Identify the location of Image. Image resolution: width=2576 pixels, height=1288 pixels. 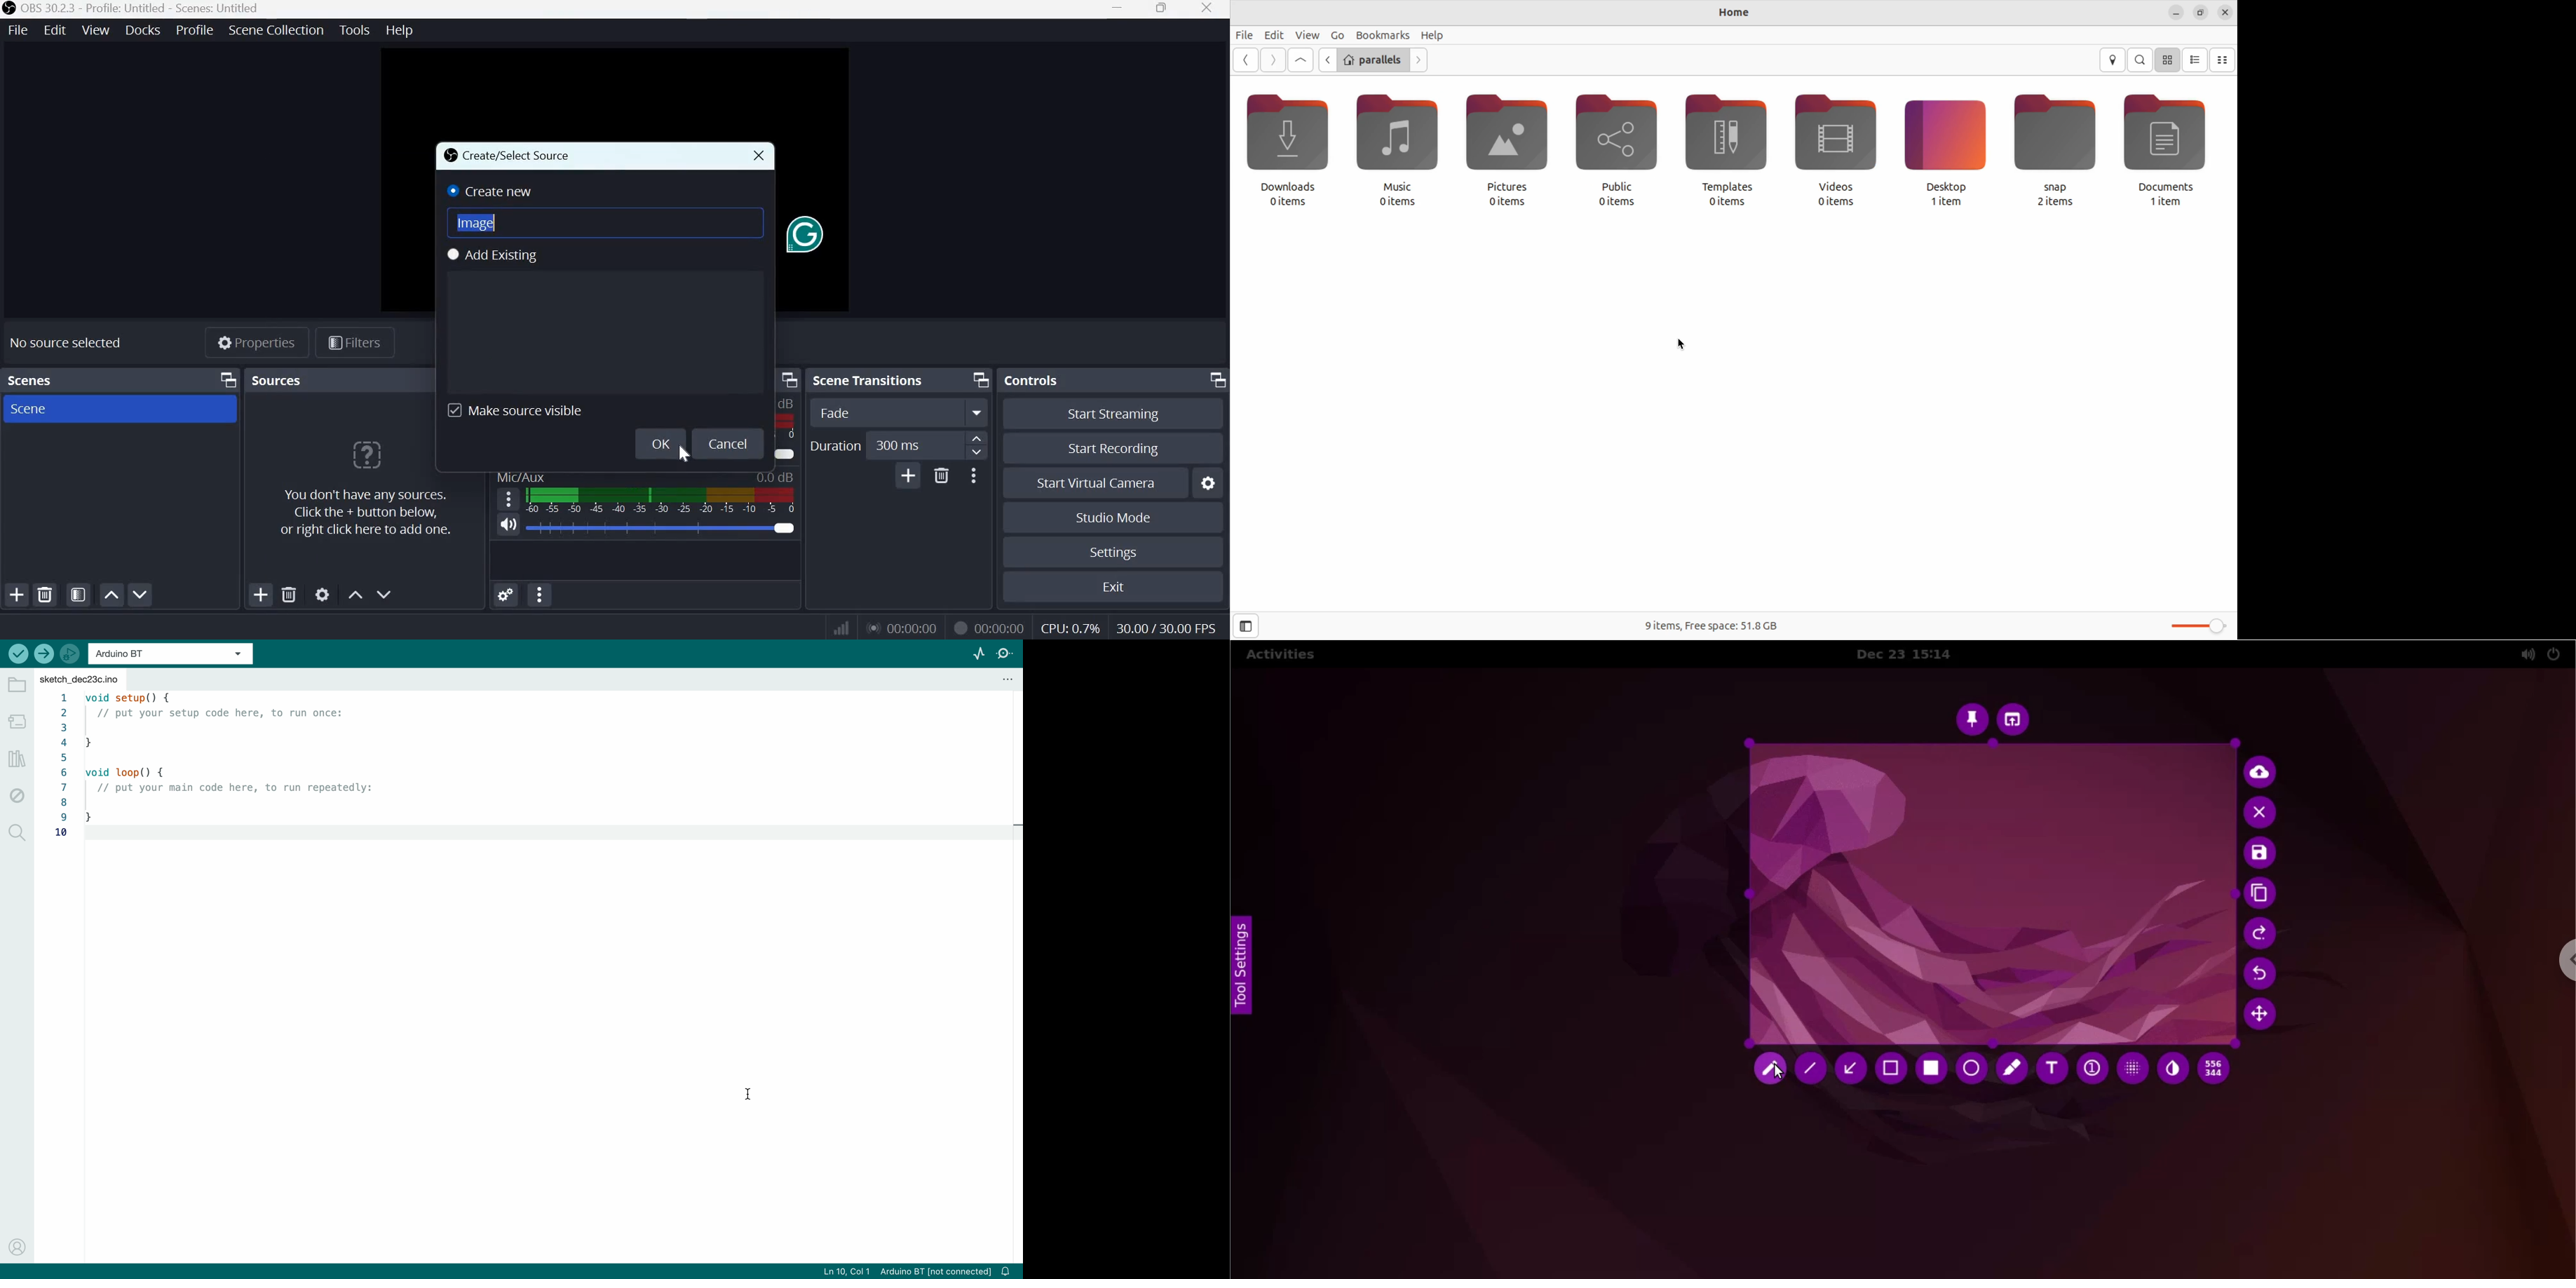
(479, 223).